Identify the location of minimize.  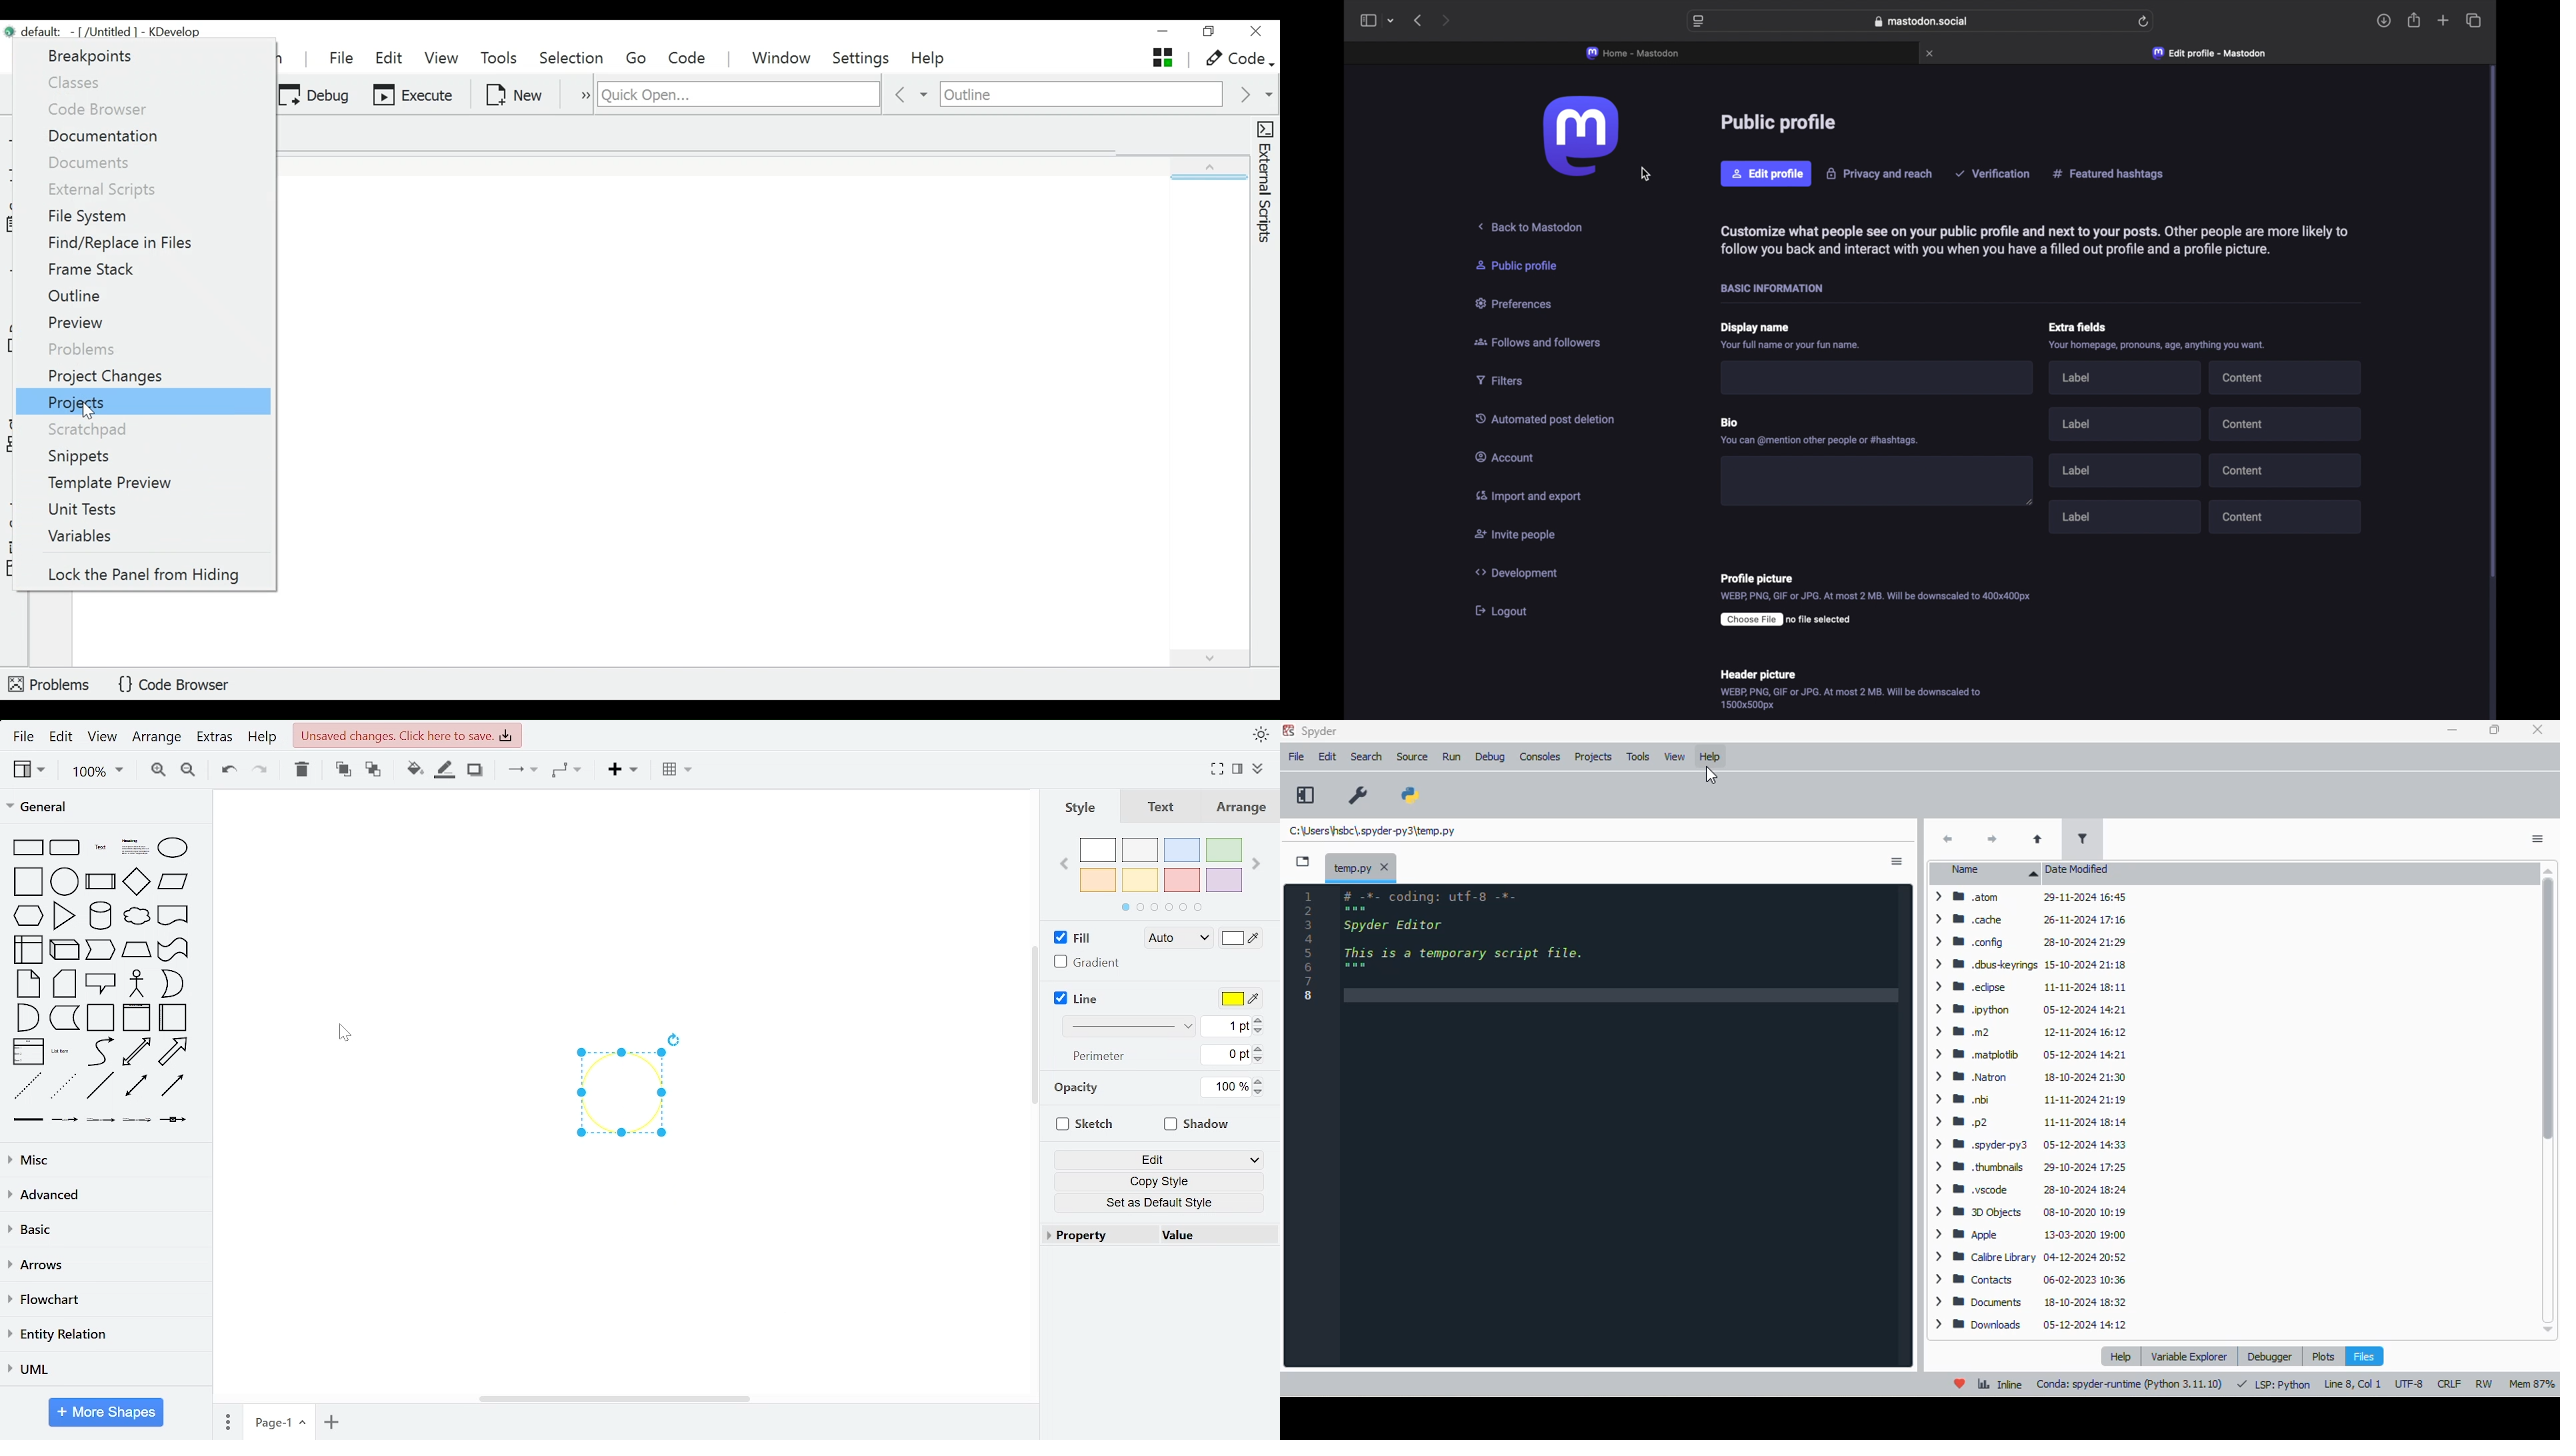
(2454, 728).